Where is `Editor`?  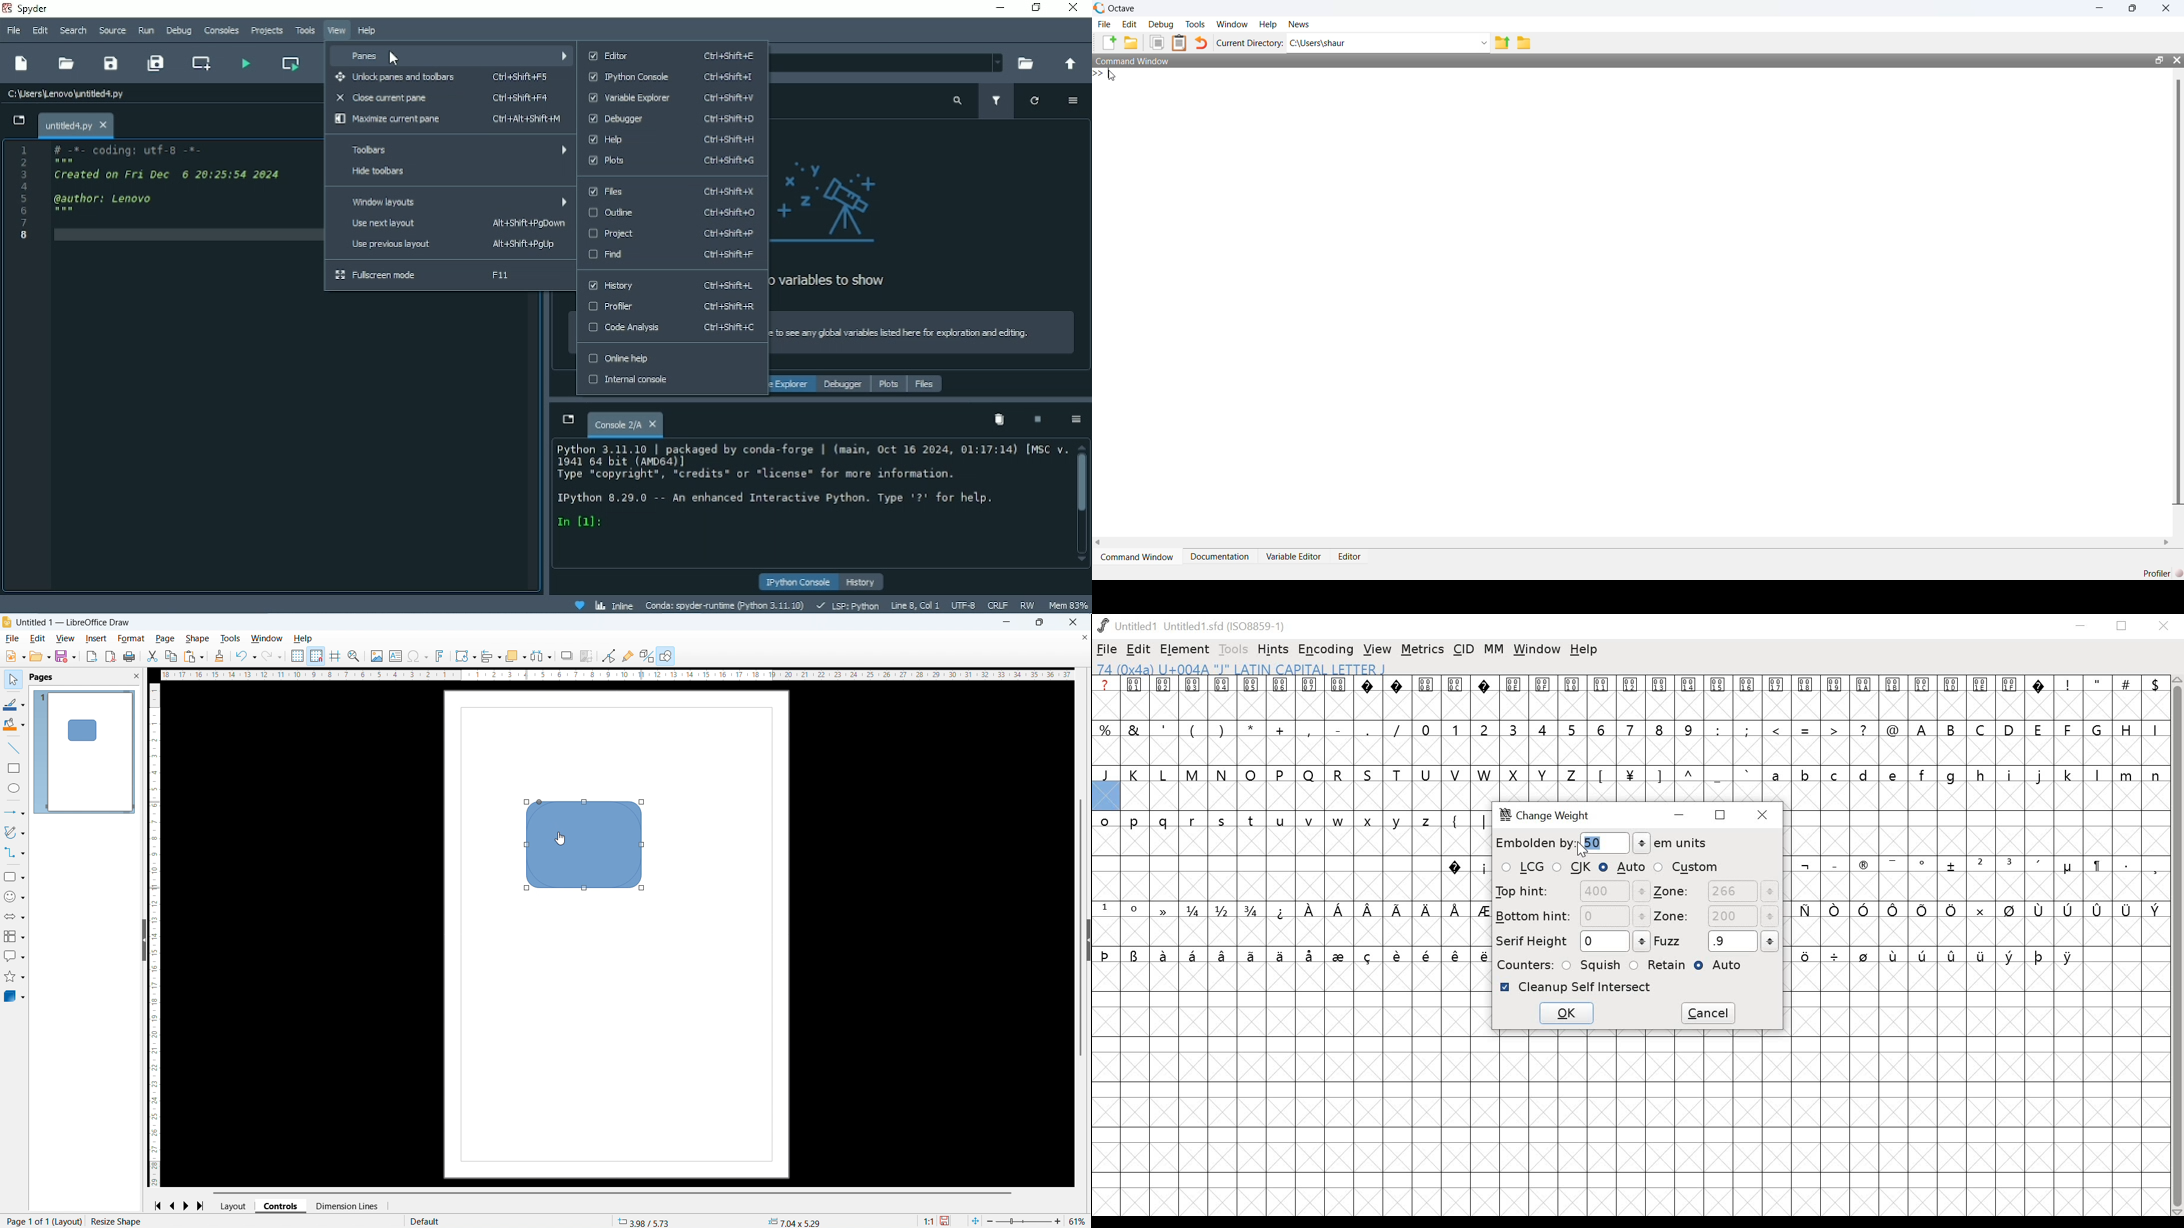
Editor is located at coordinates (671, 55).